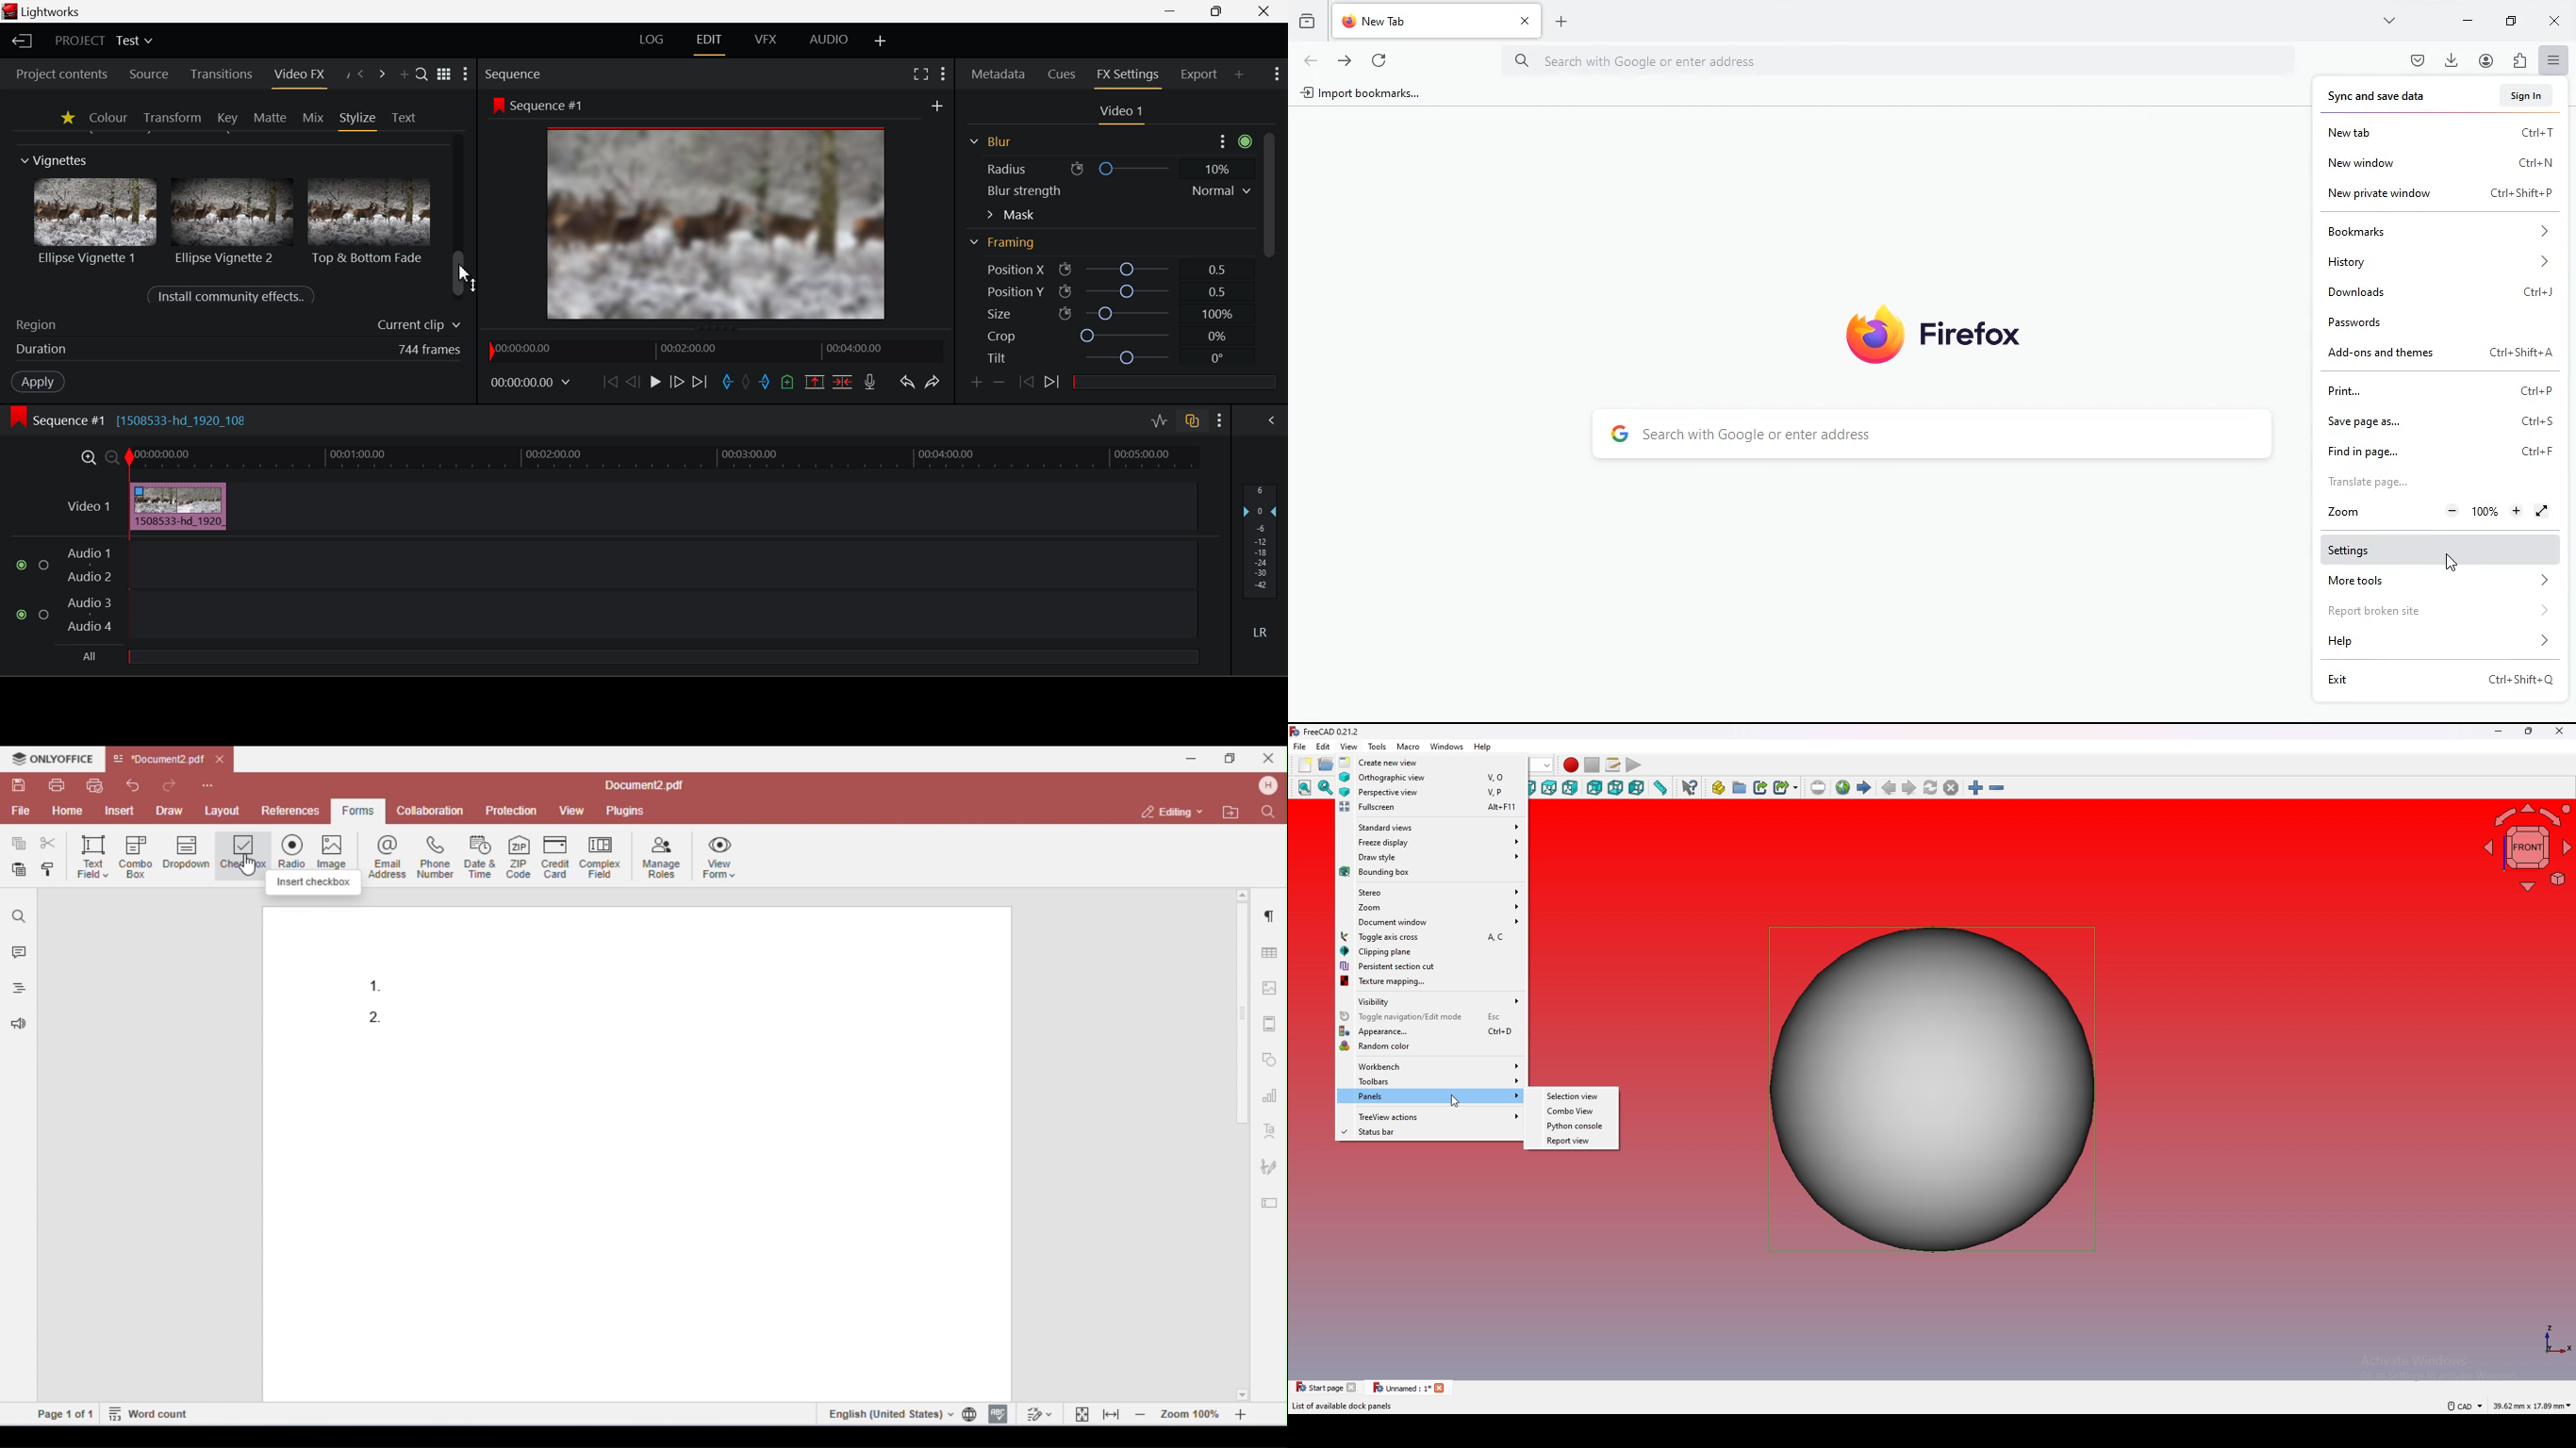 The height and width of the screenshot is (1456, 2576). Describe the element at coordinates (1739, 788) in the screenshot. I see `create group` at that location.